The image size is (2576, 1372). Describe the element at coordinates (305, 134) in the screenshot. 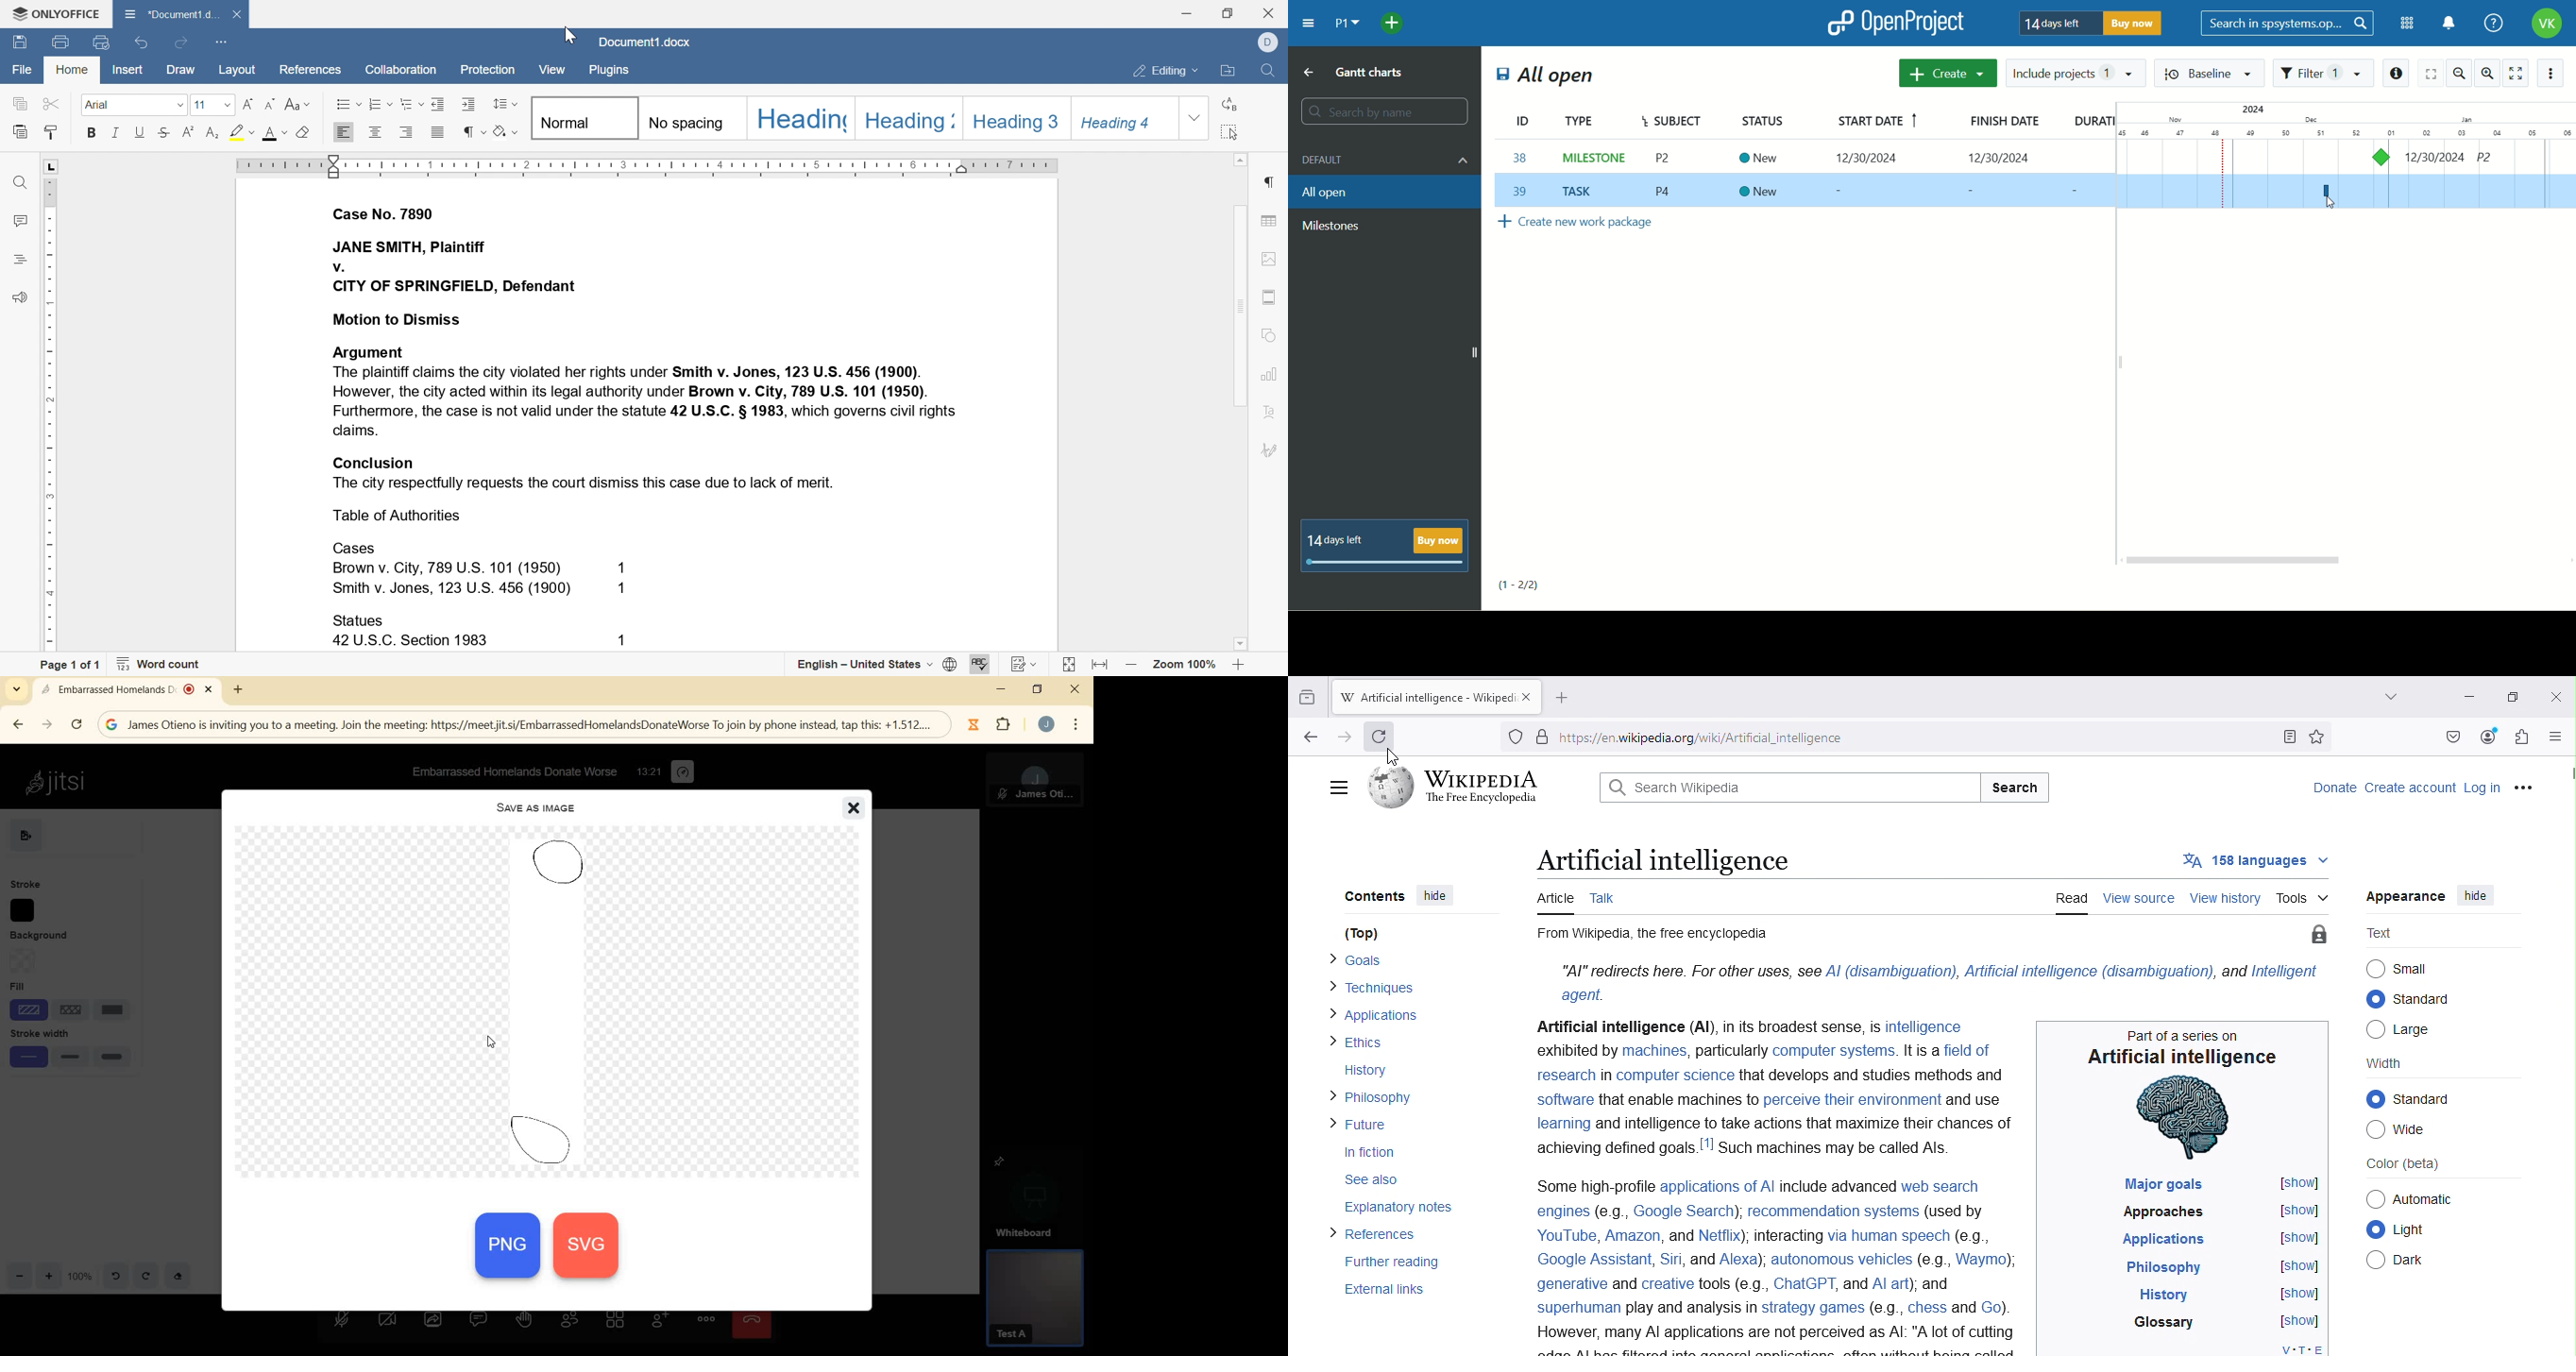

I see `clear style` at that location.